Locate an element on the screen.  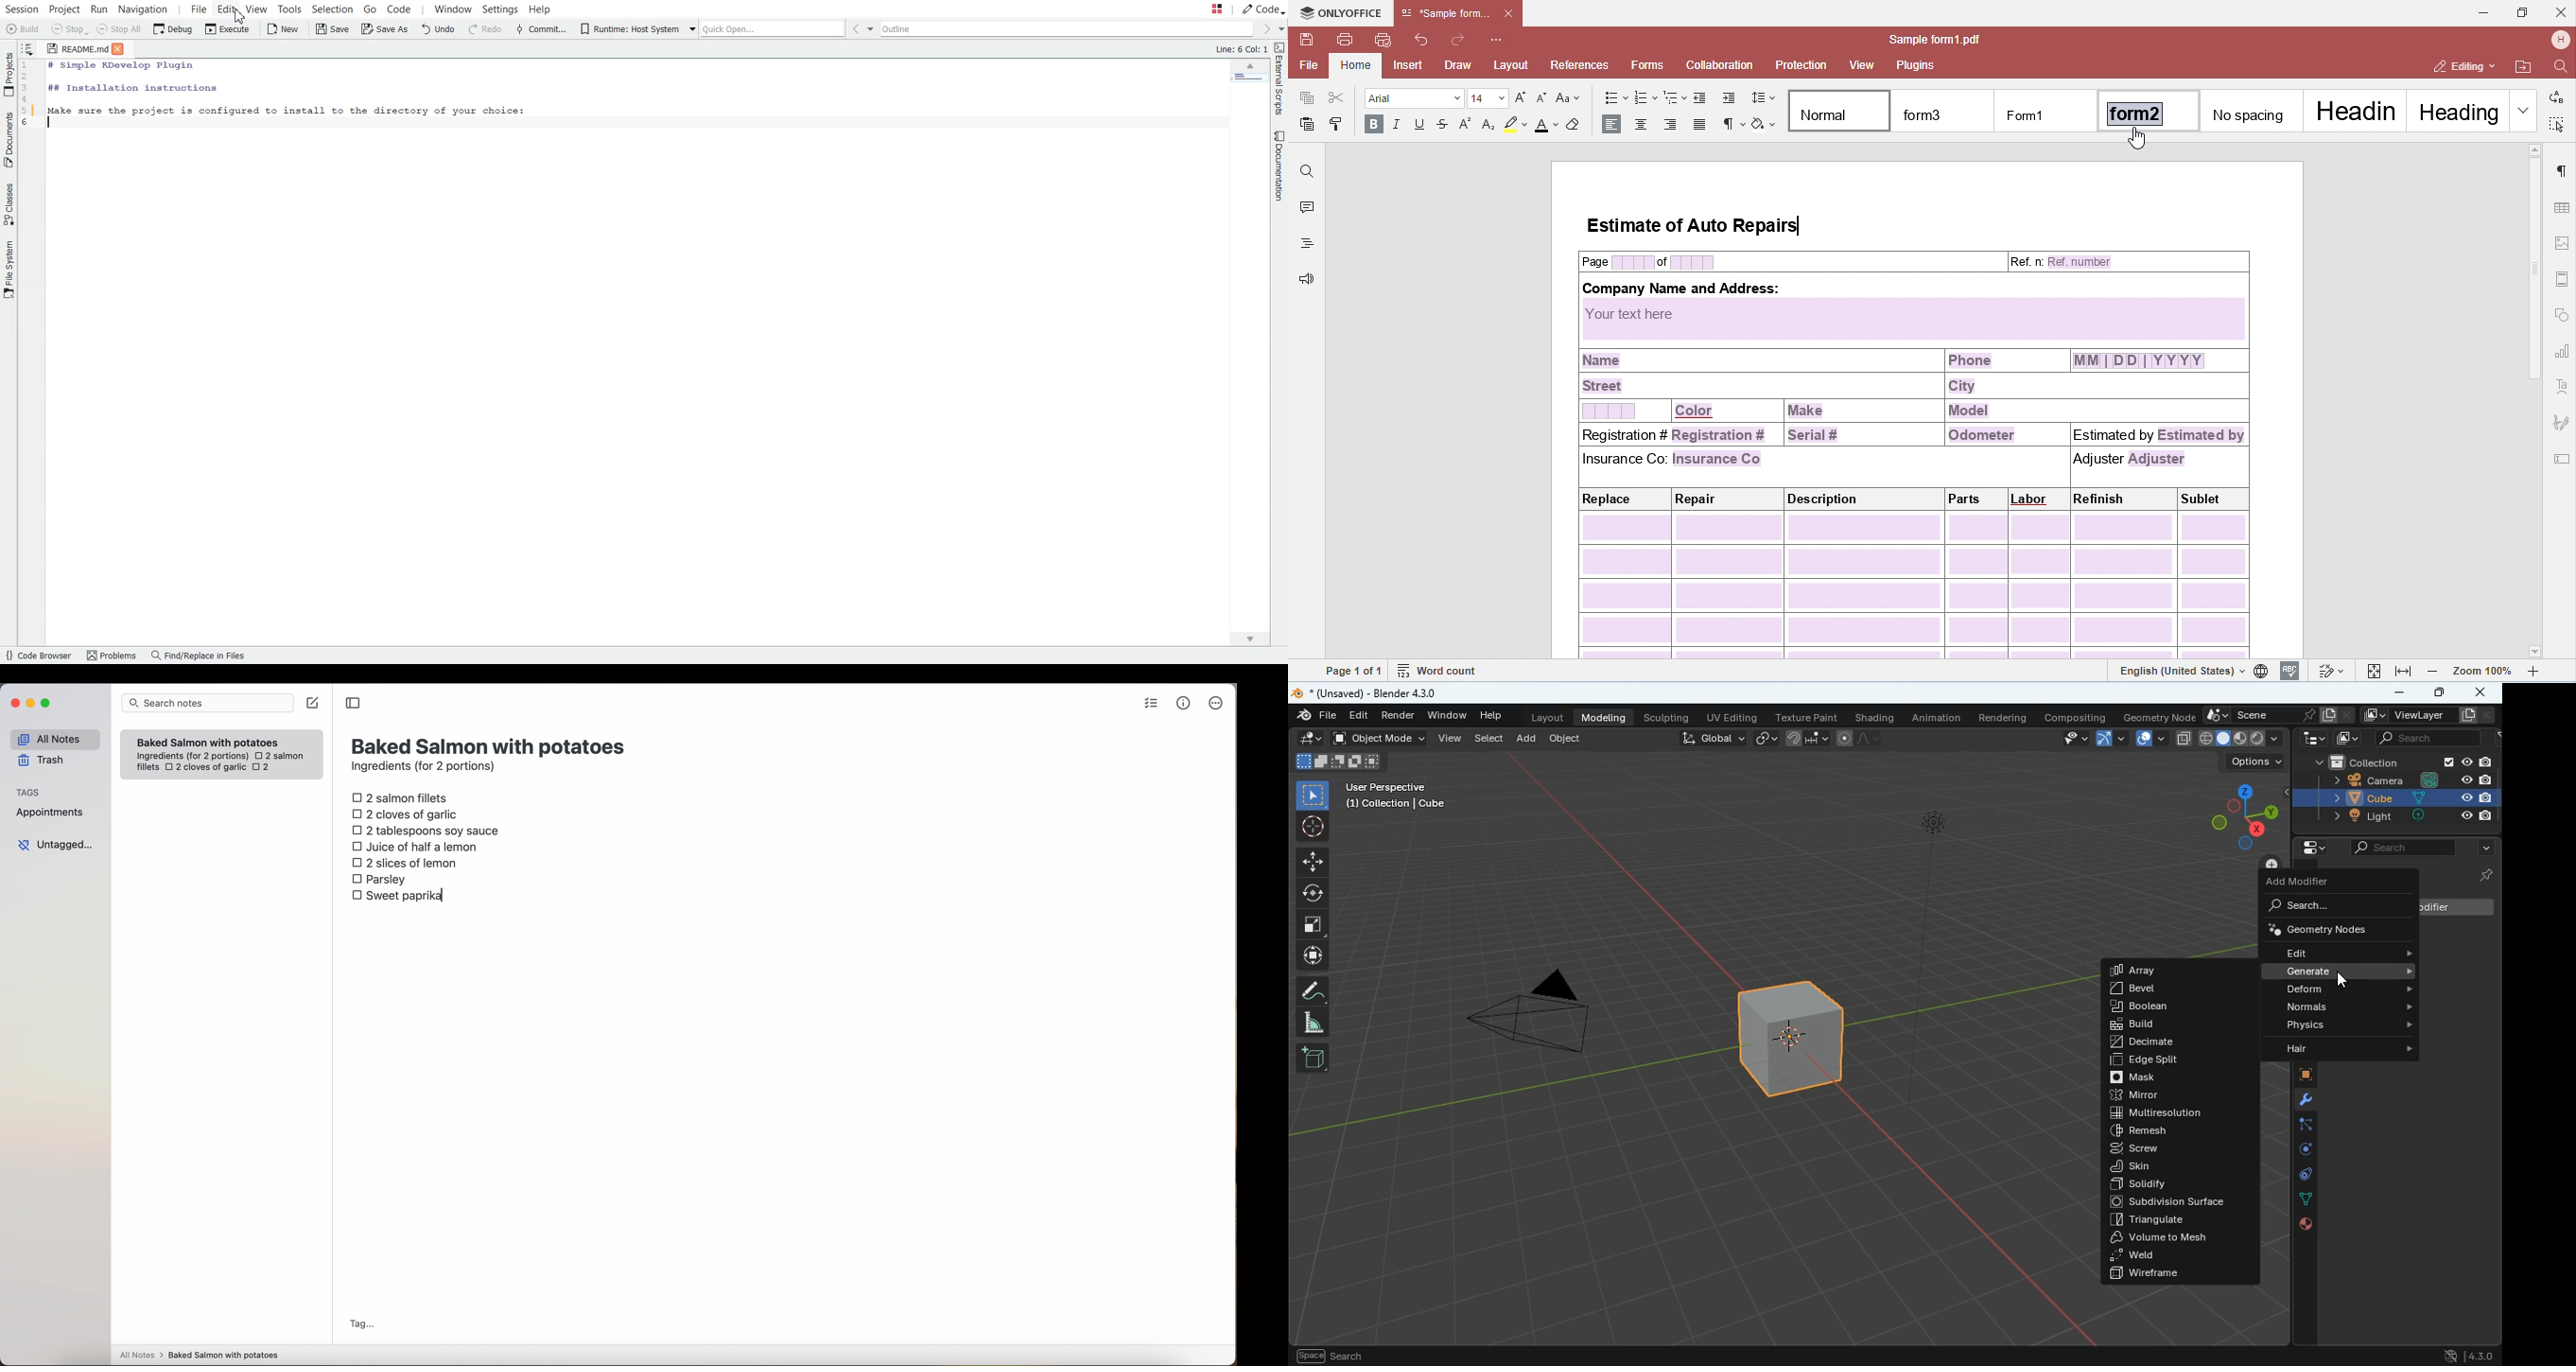
search bar is located at coordinates (206, 704).